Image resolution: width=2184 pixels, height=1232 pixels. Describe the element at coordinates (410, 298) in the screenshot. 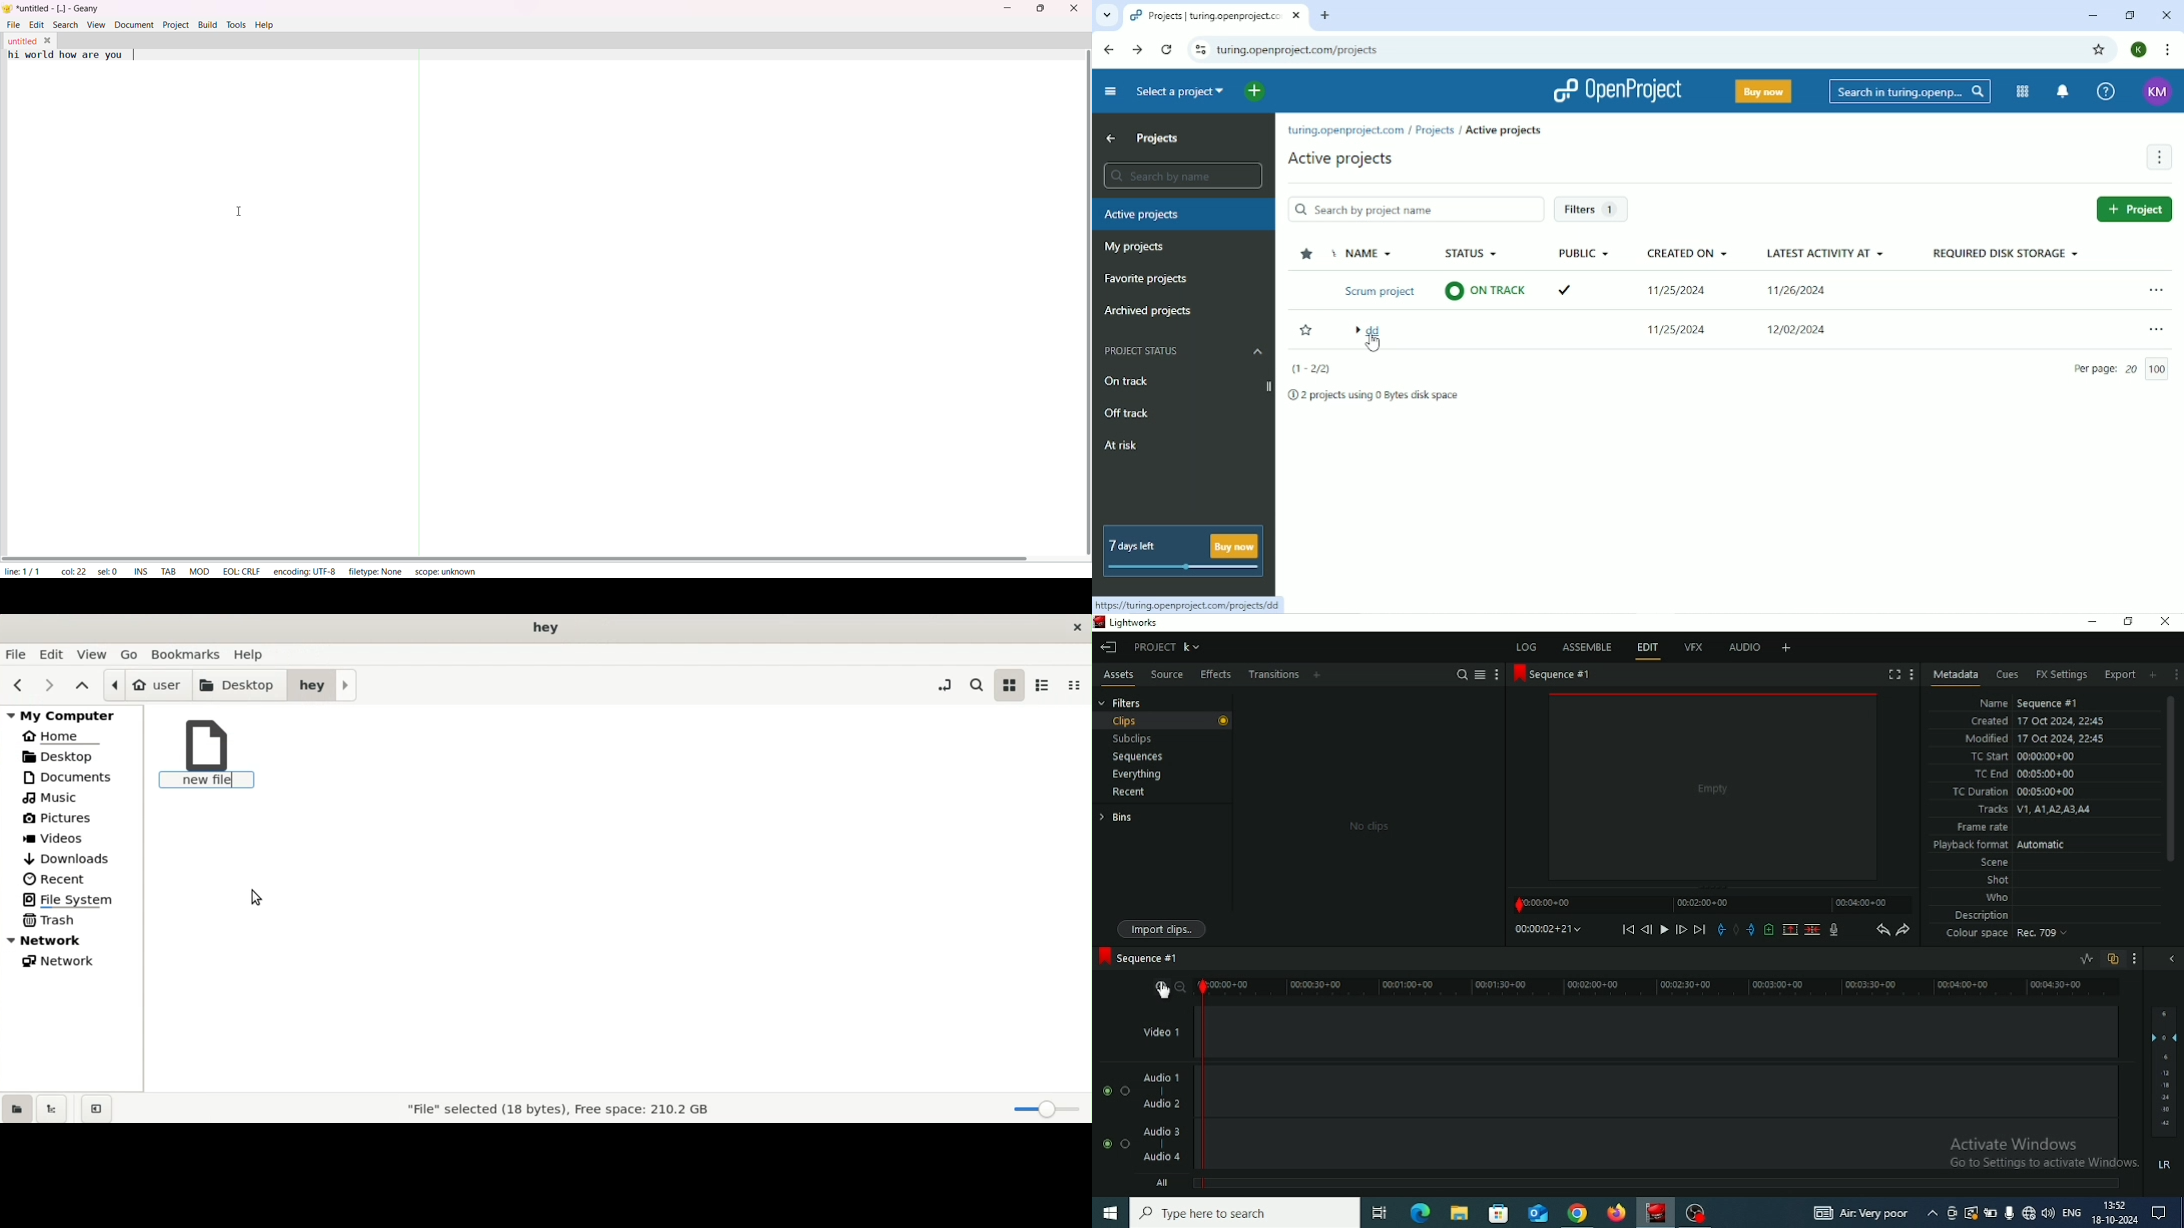

I see `separator` at that location.